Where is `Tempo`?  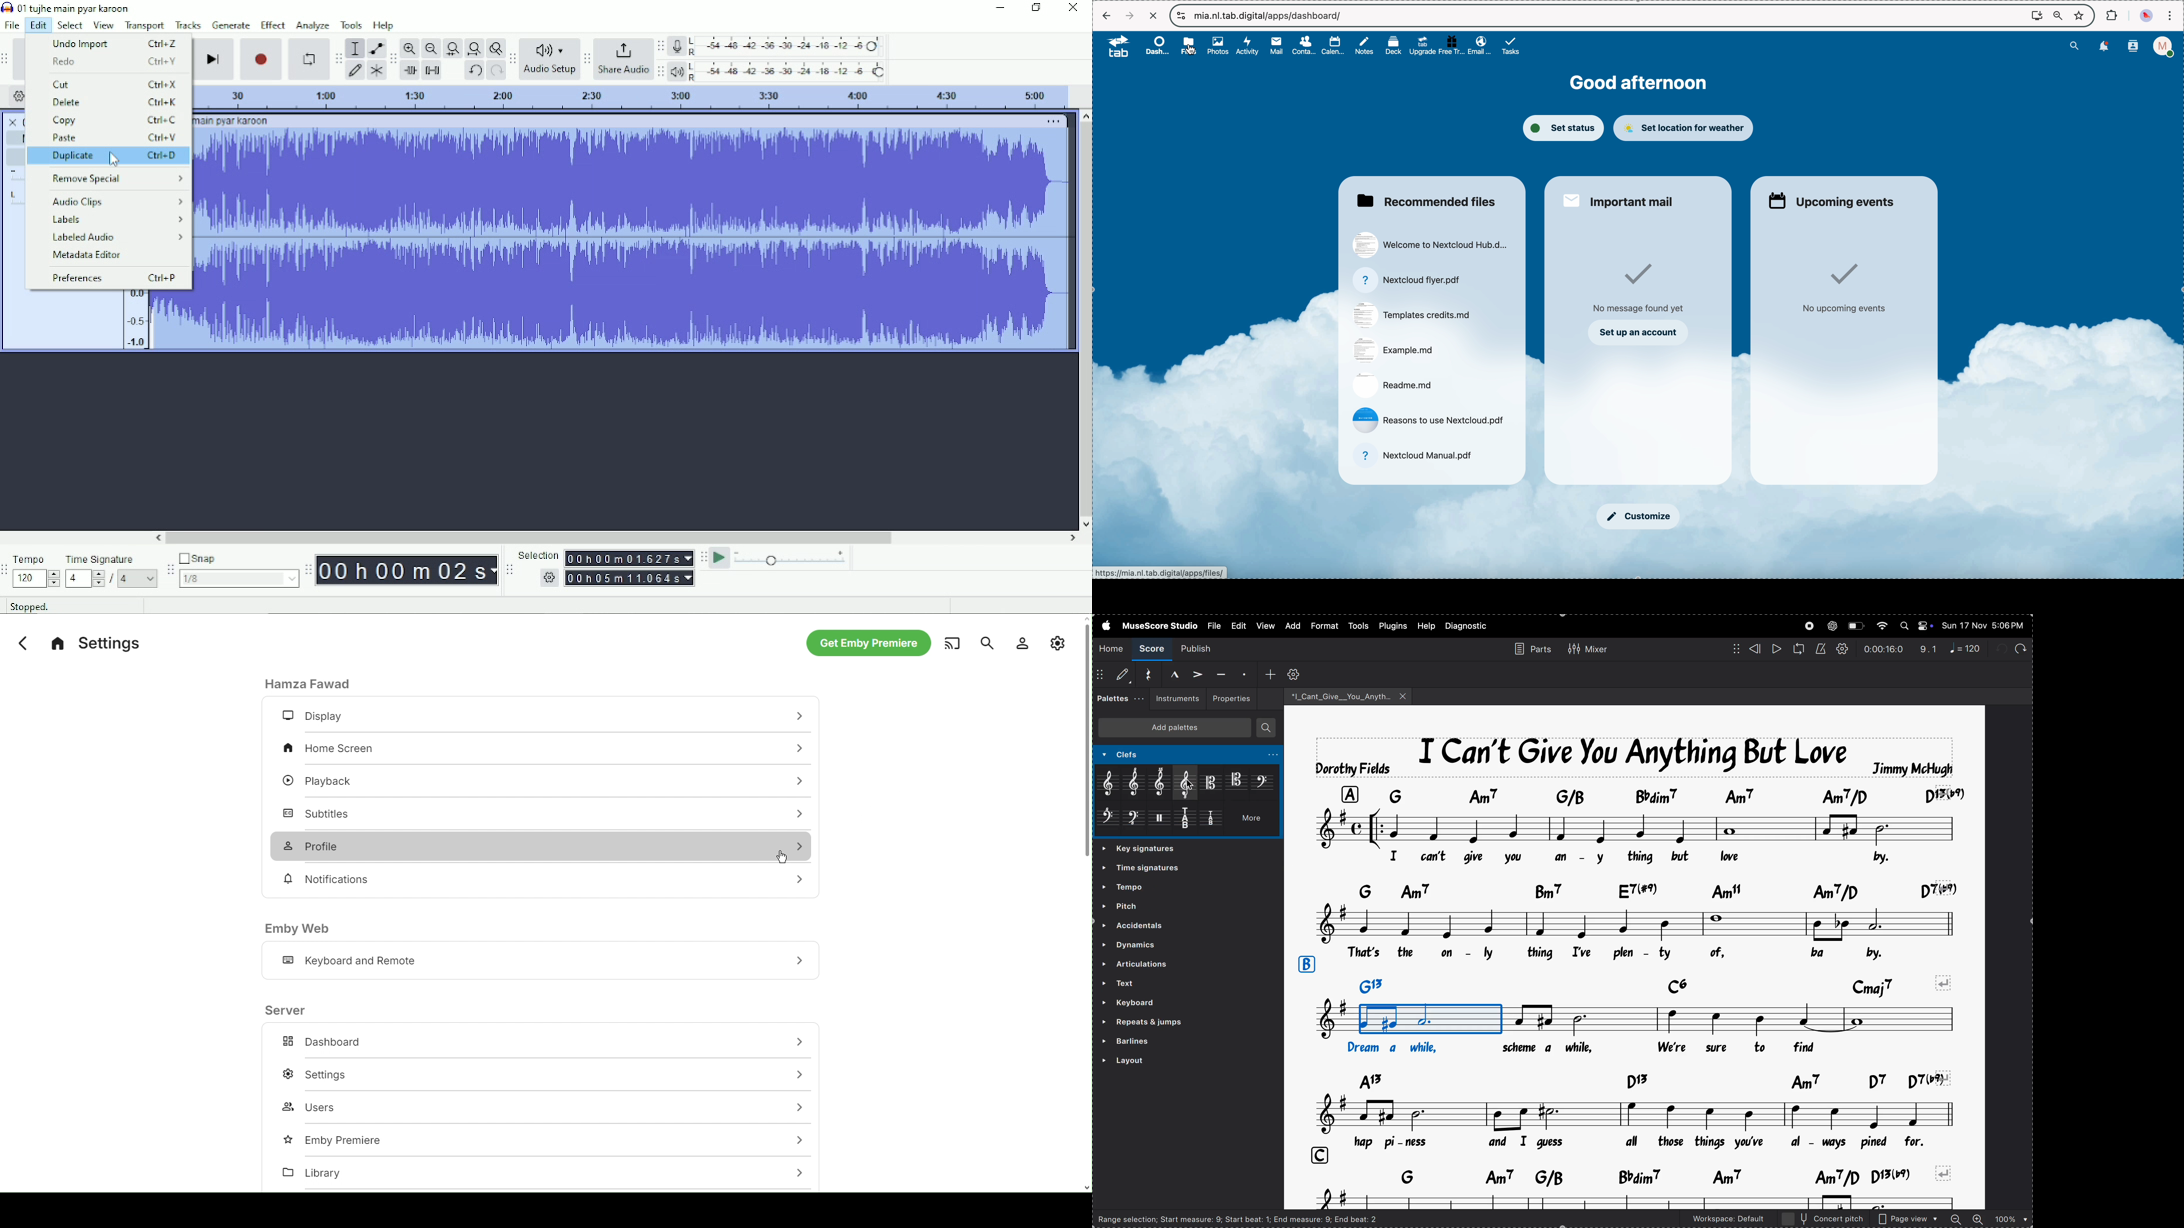
Tempo is located at coordinates (31, 558).